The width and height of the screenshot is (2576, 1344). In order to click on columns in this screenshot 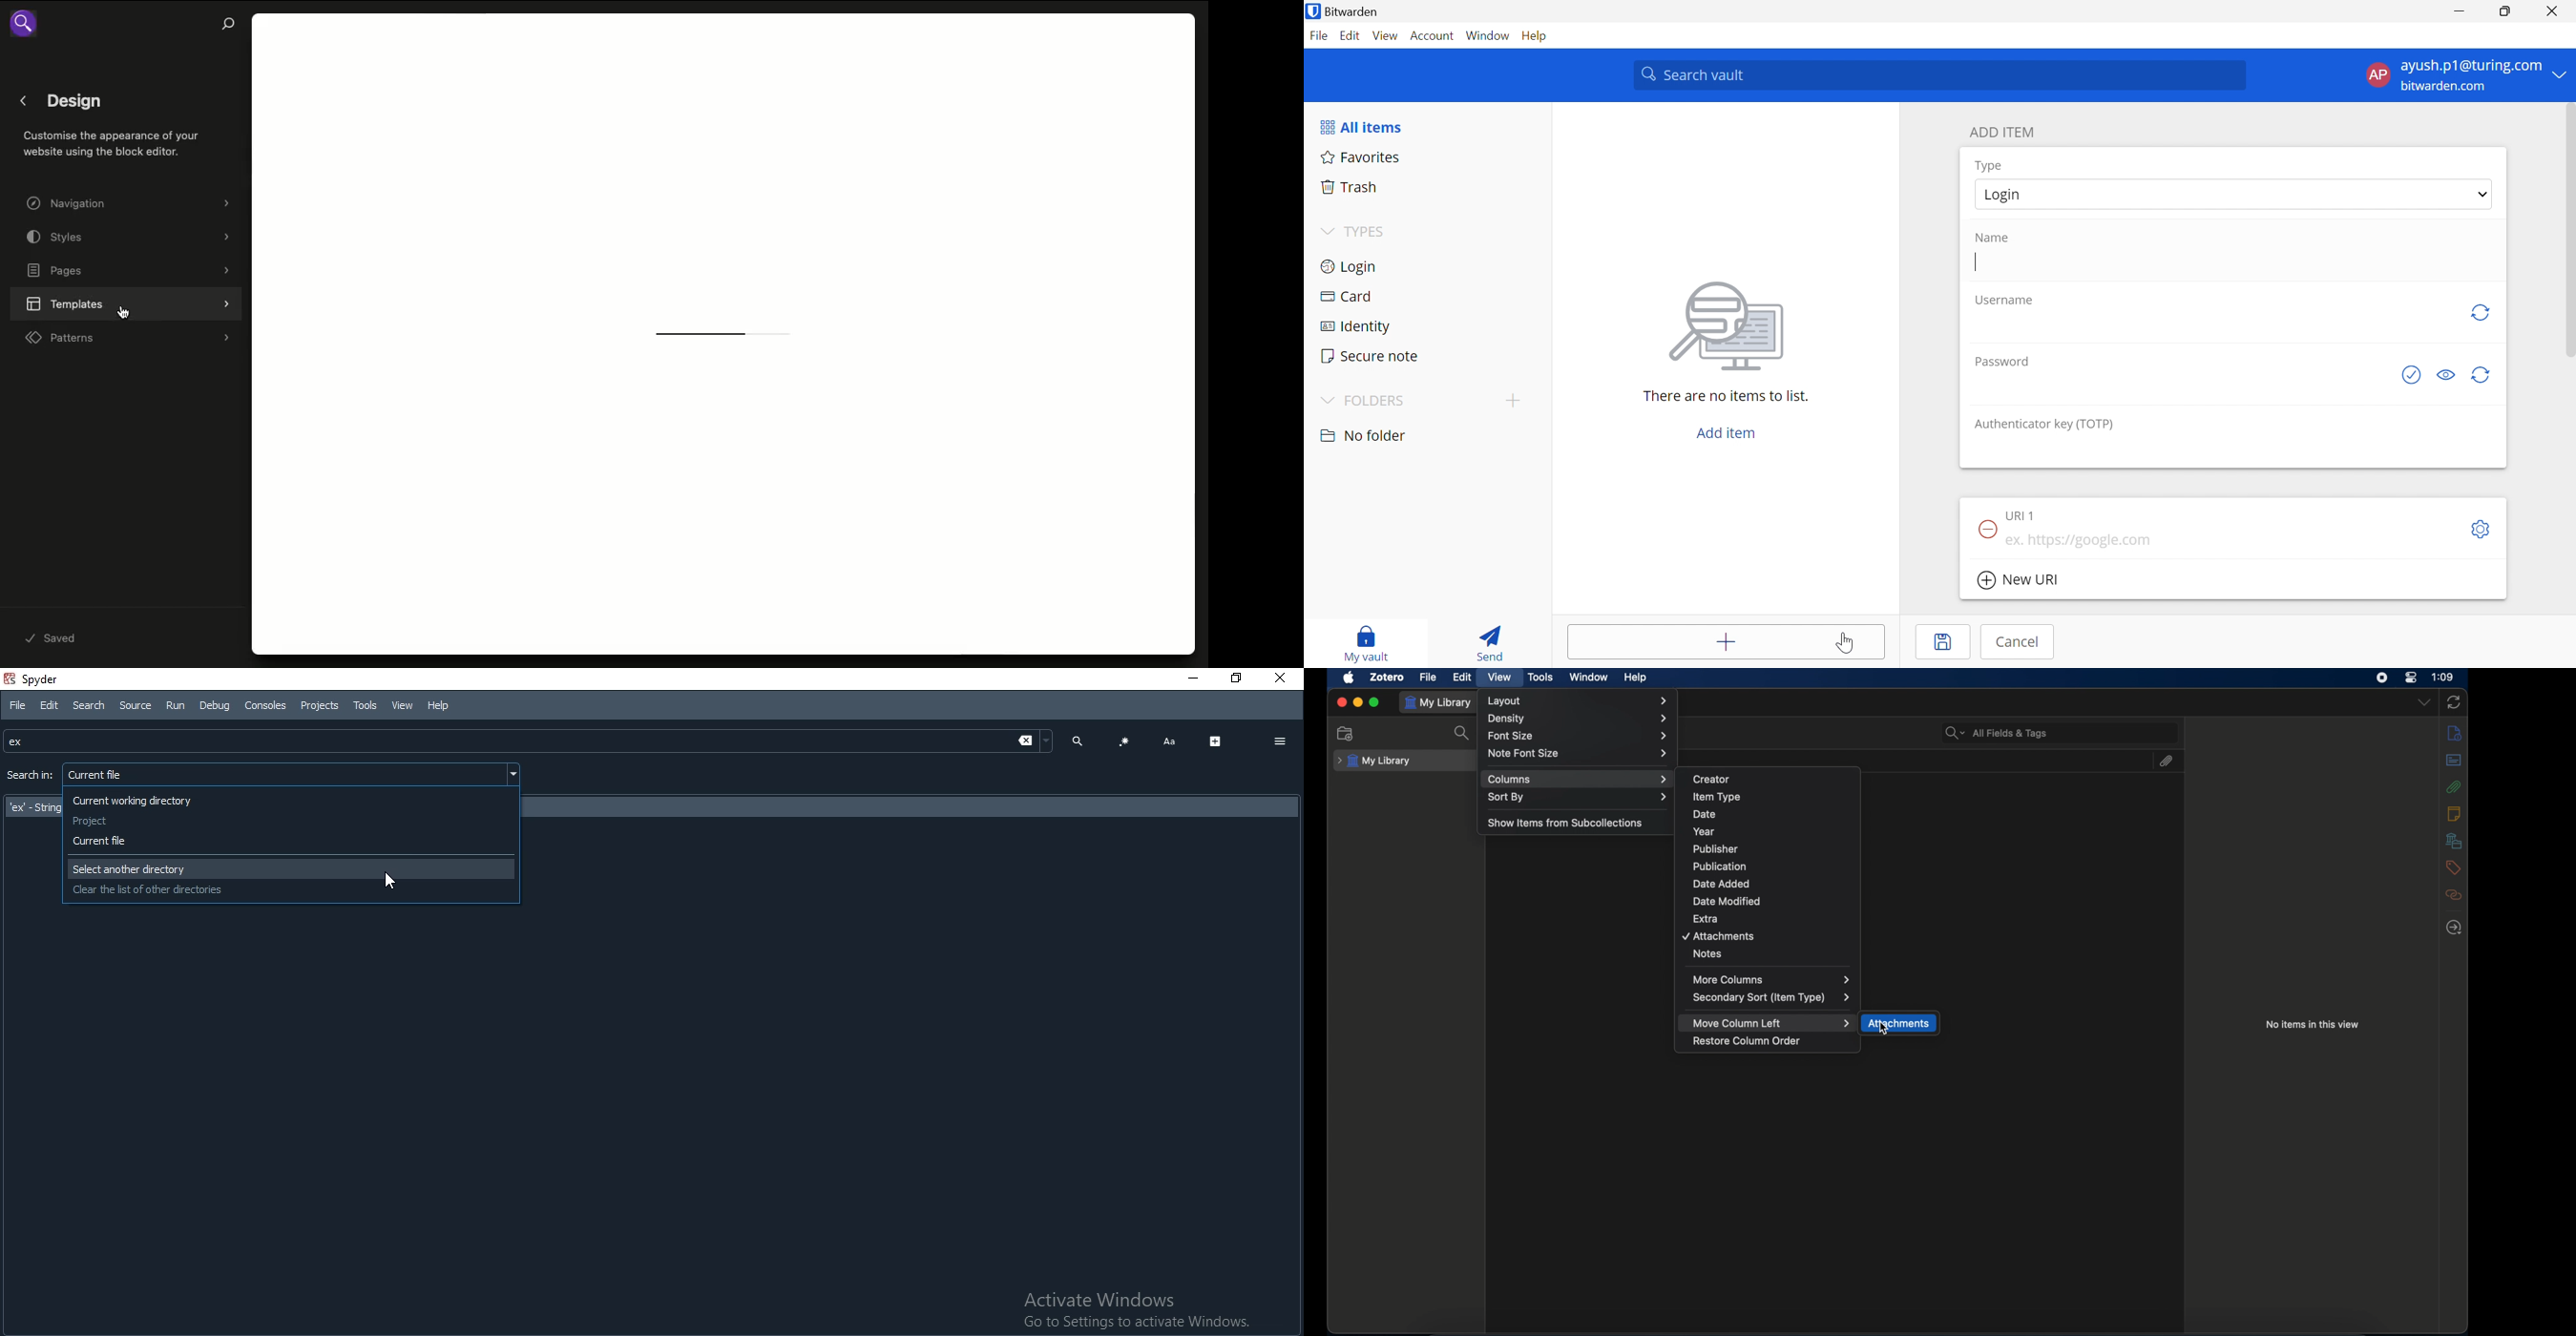, I will do `click(1578, 779)`.